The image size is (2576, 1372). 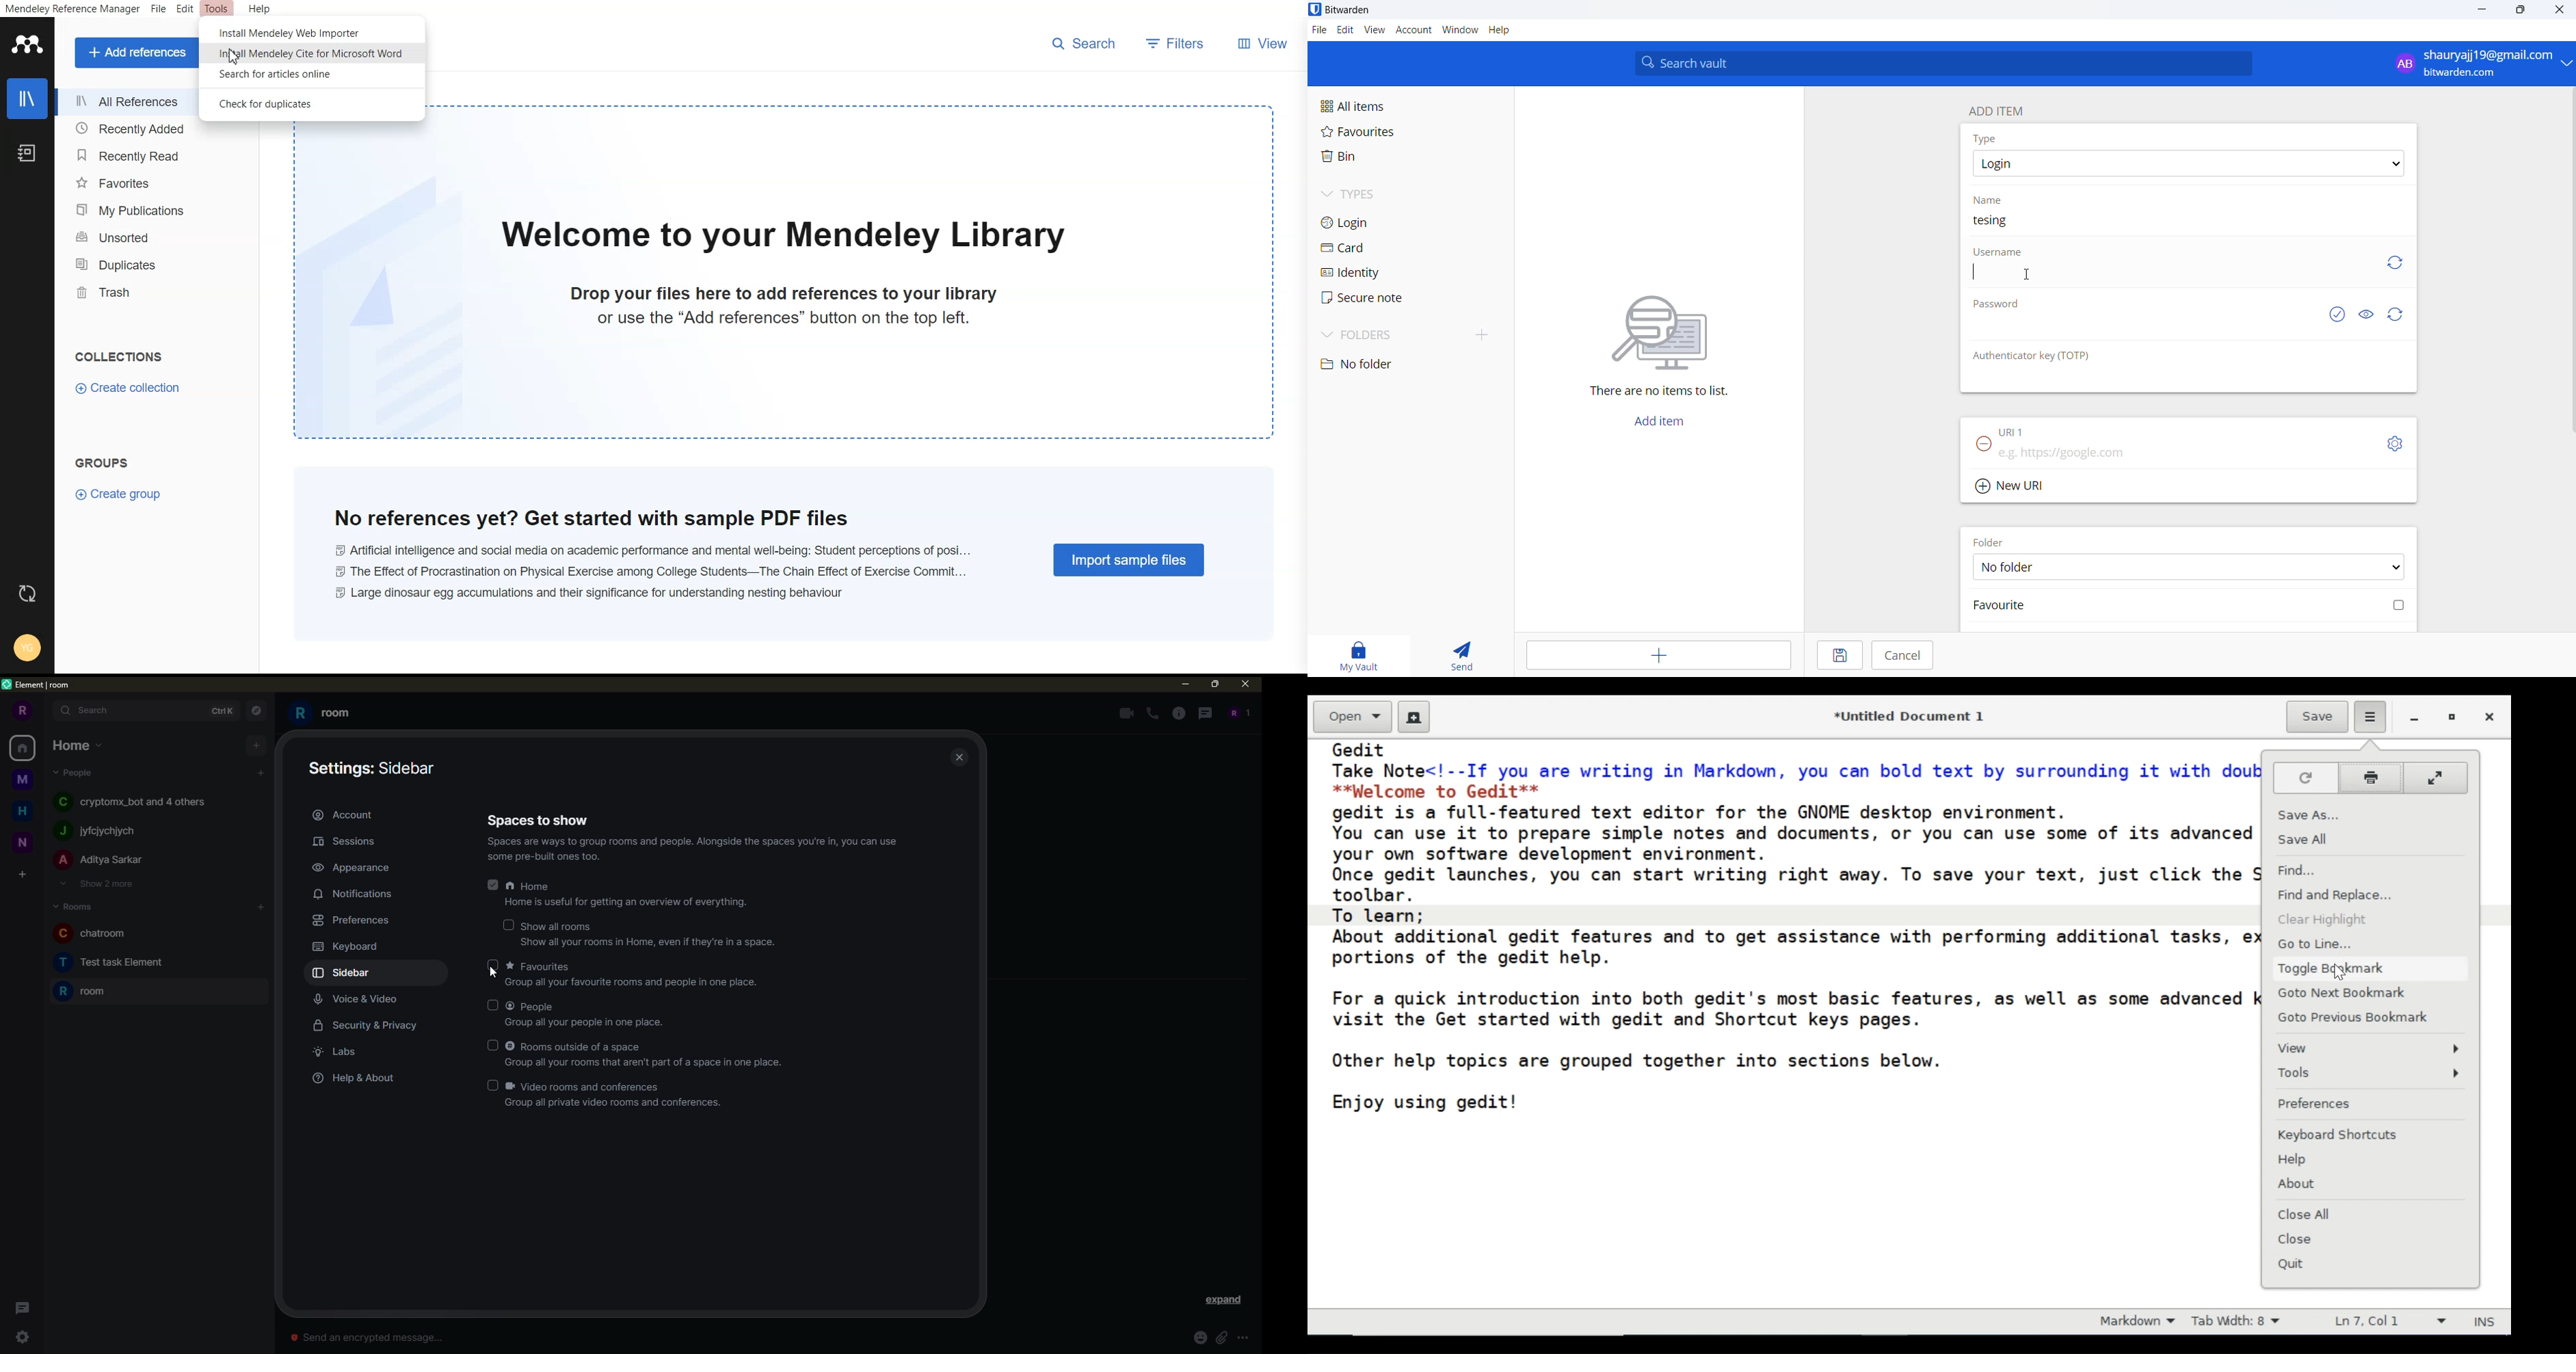 I want to click on expand, so click(x=1225, y=1300).